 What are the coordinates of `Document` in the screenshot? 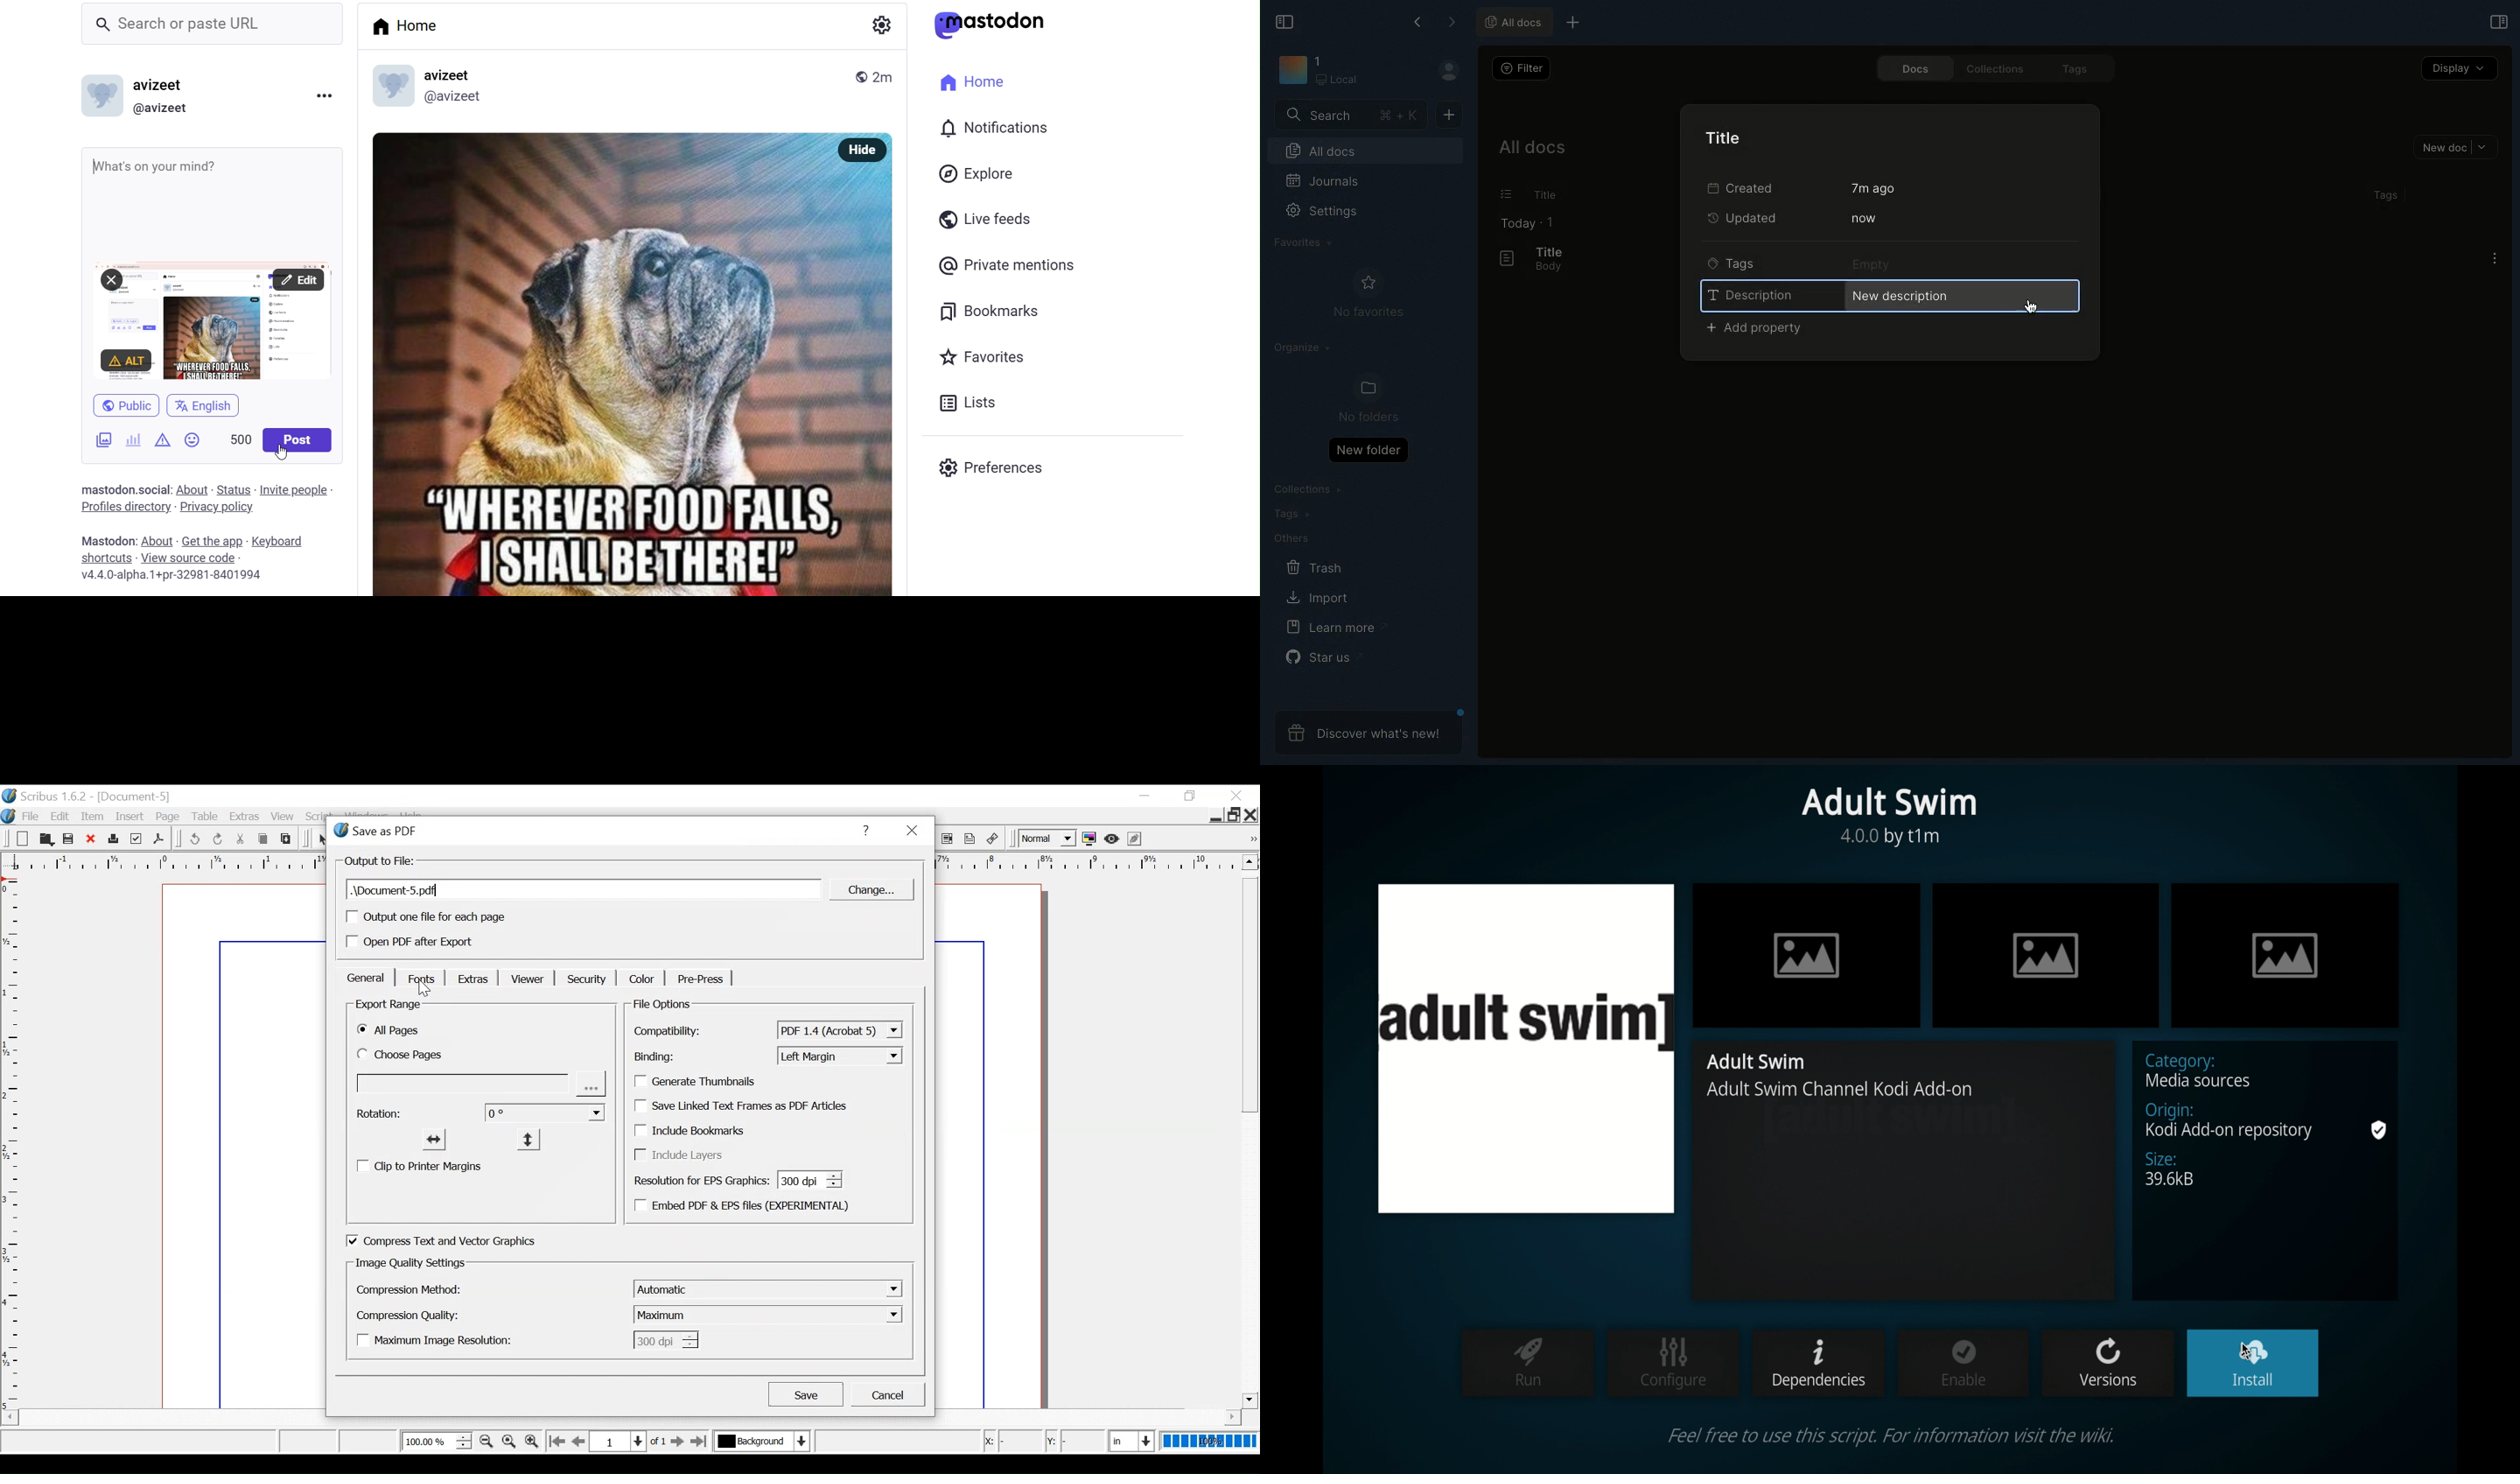 It's located at (1001, 1145).